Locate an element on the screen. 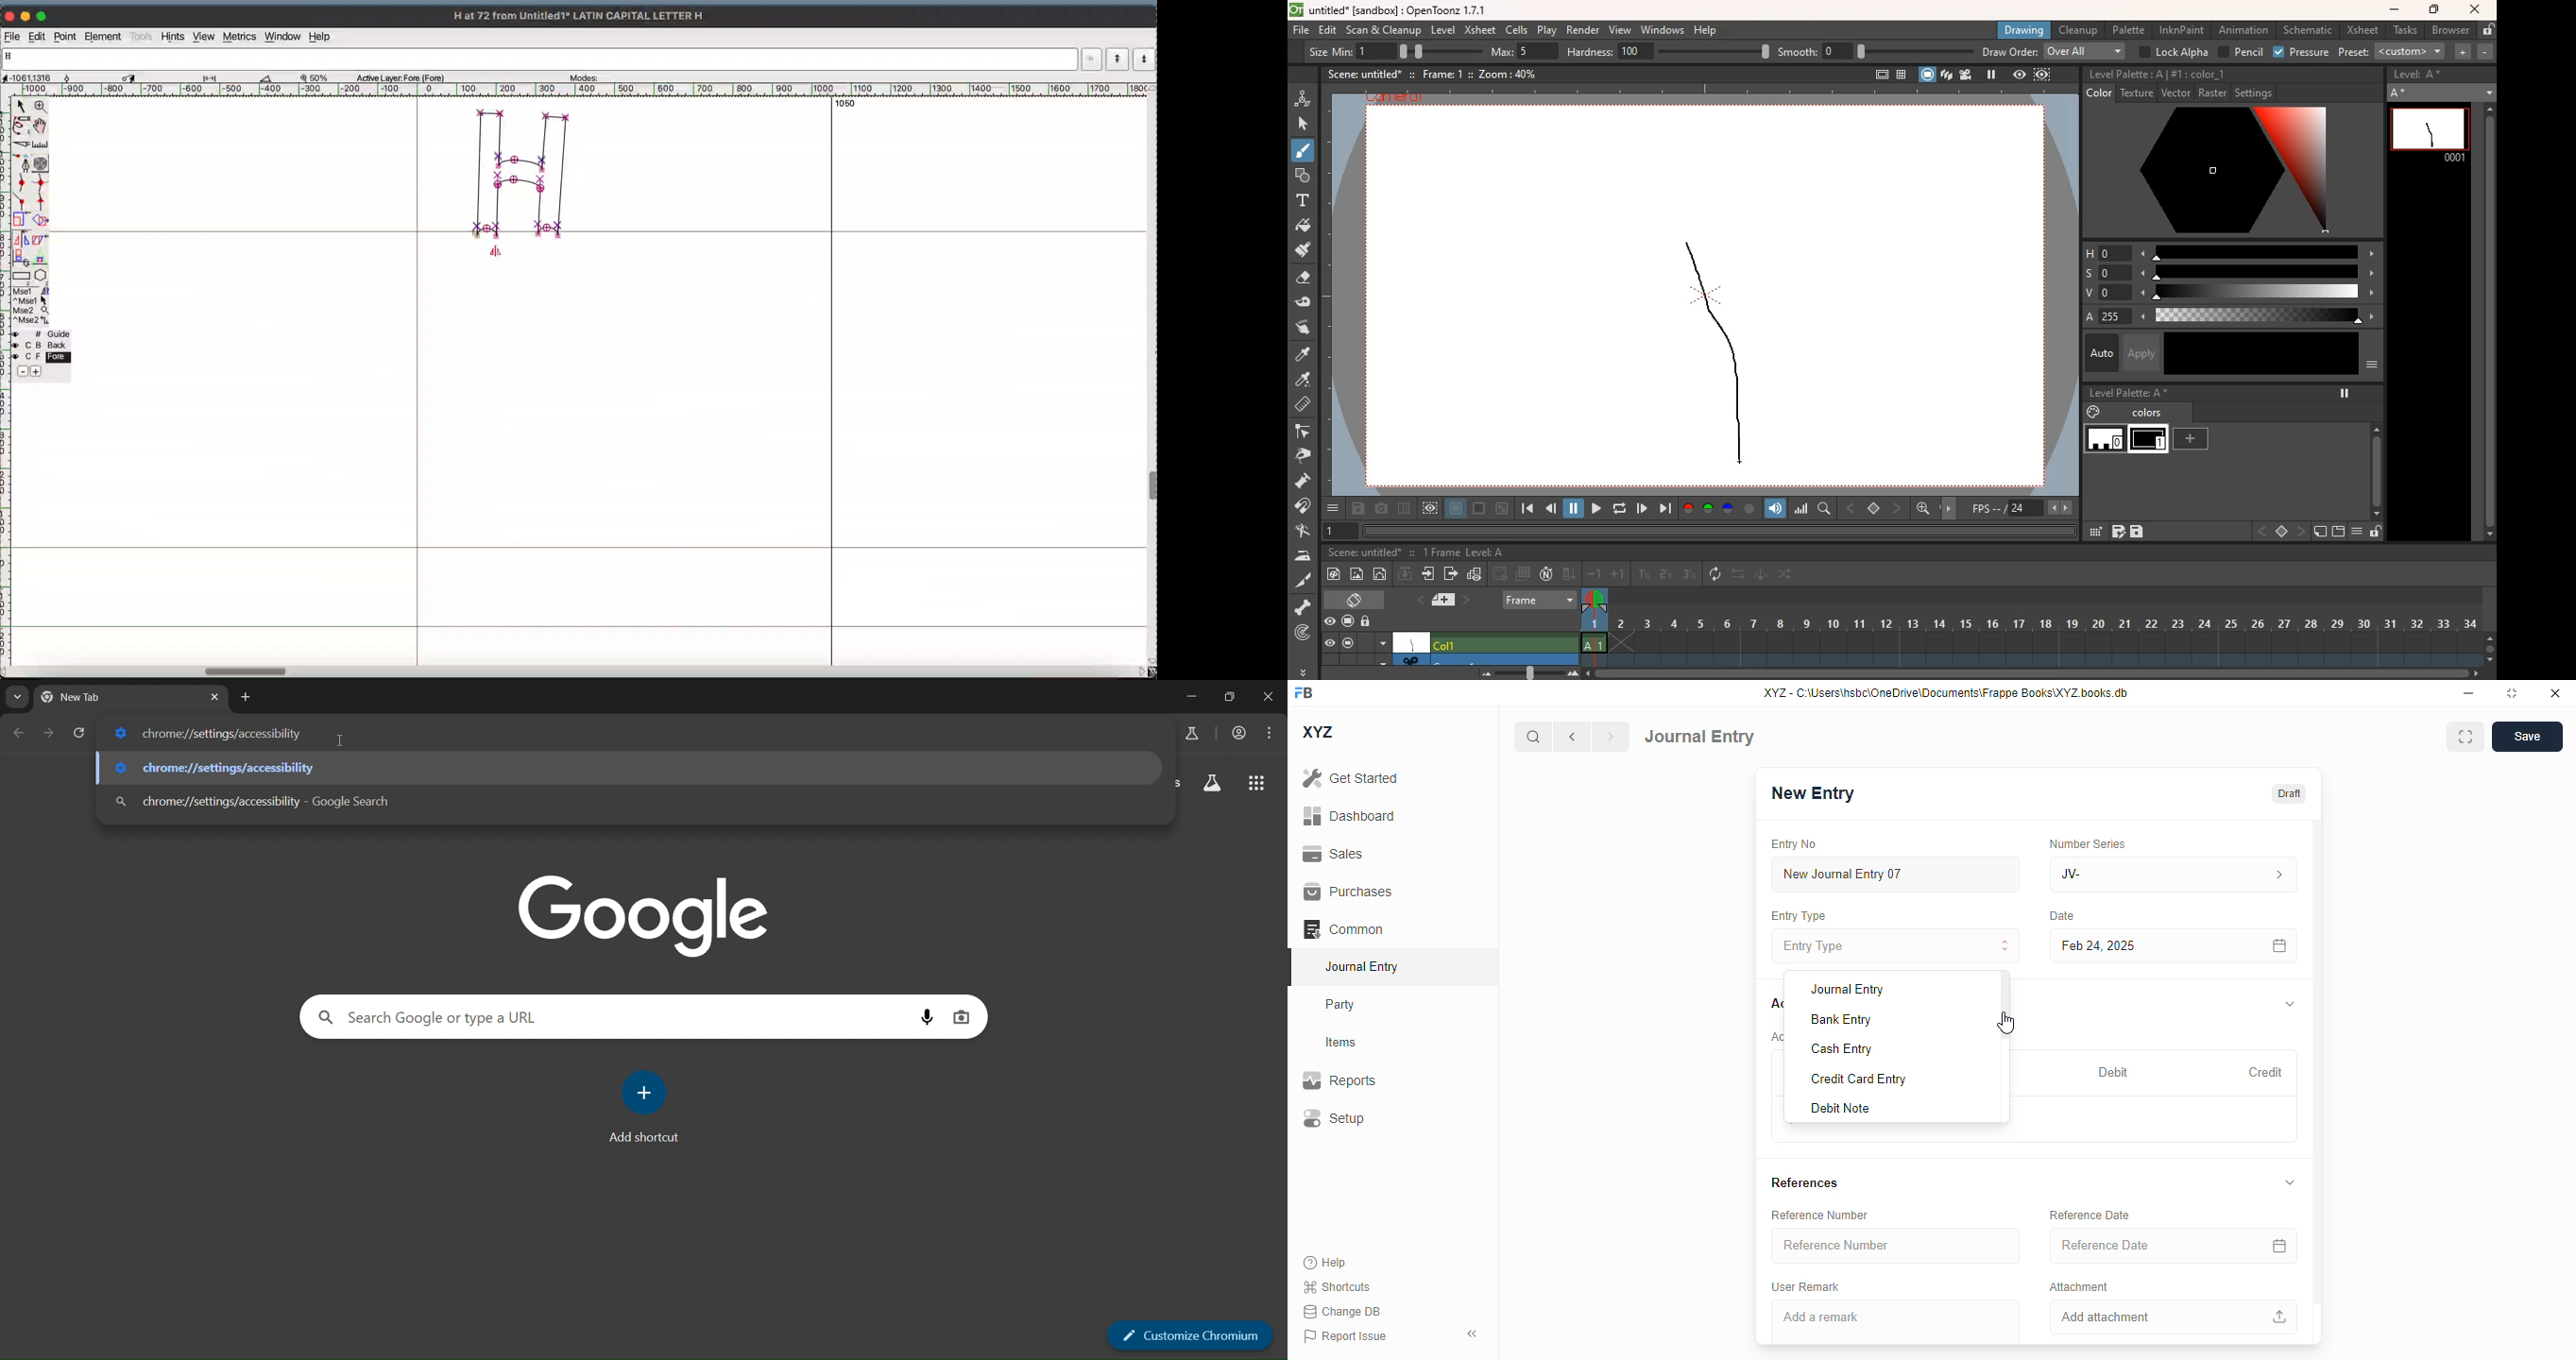  vertical scroll bar is located at coordinates (2317, 1082).